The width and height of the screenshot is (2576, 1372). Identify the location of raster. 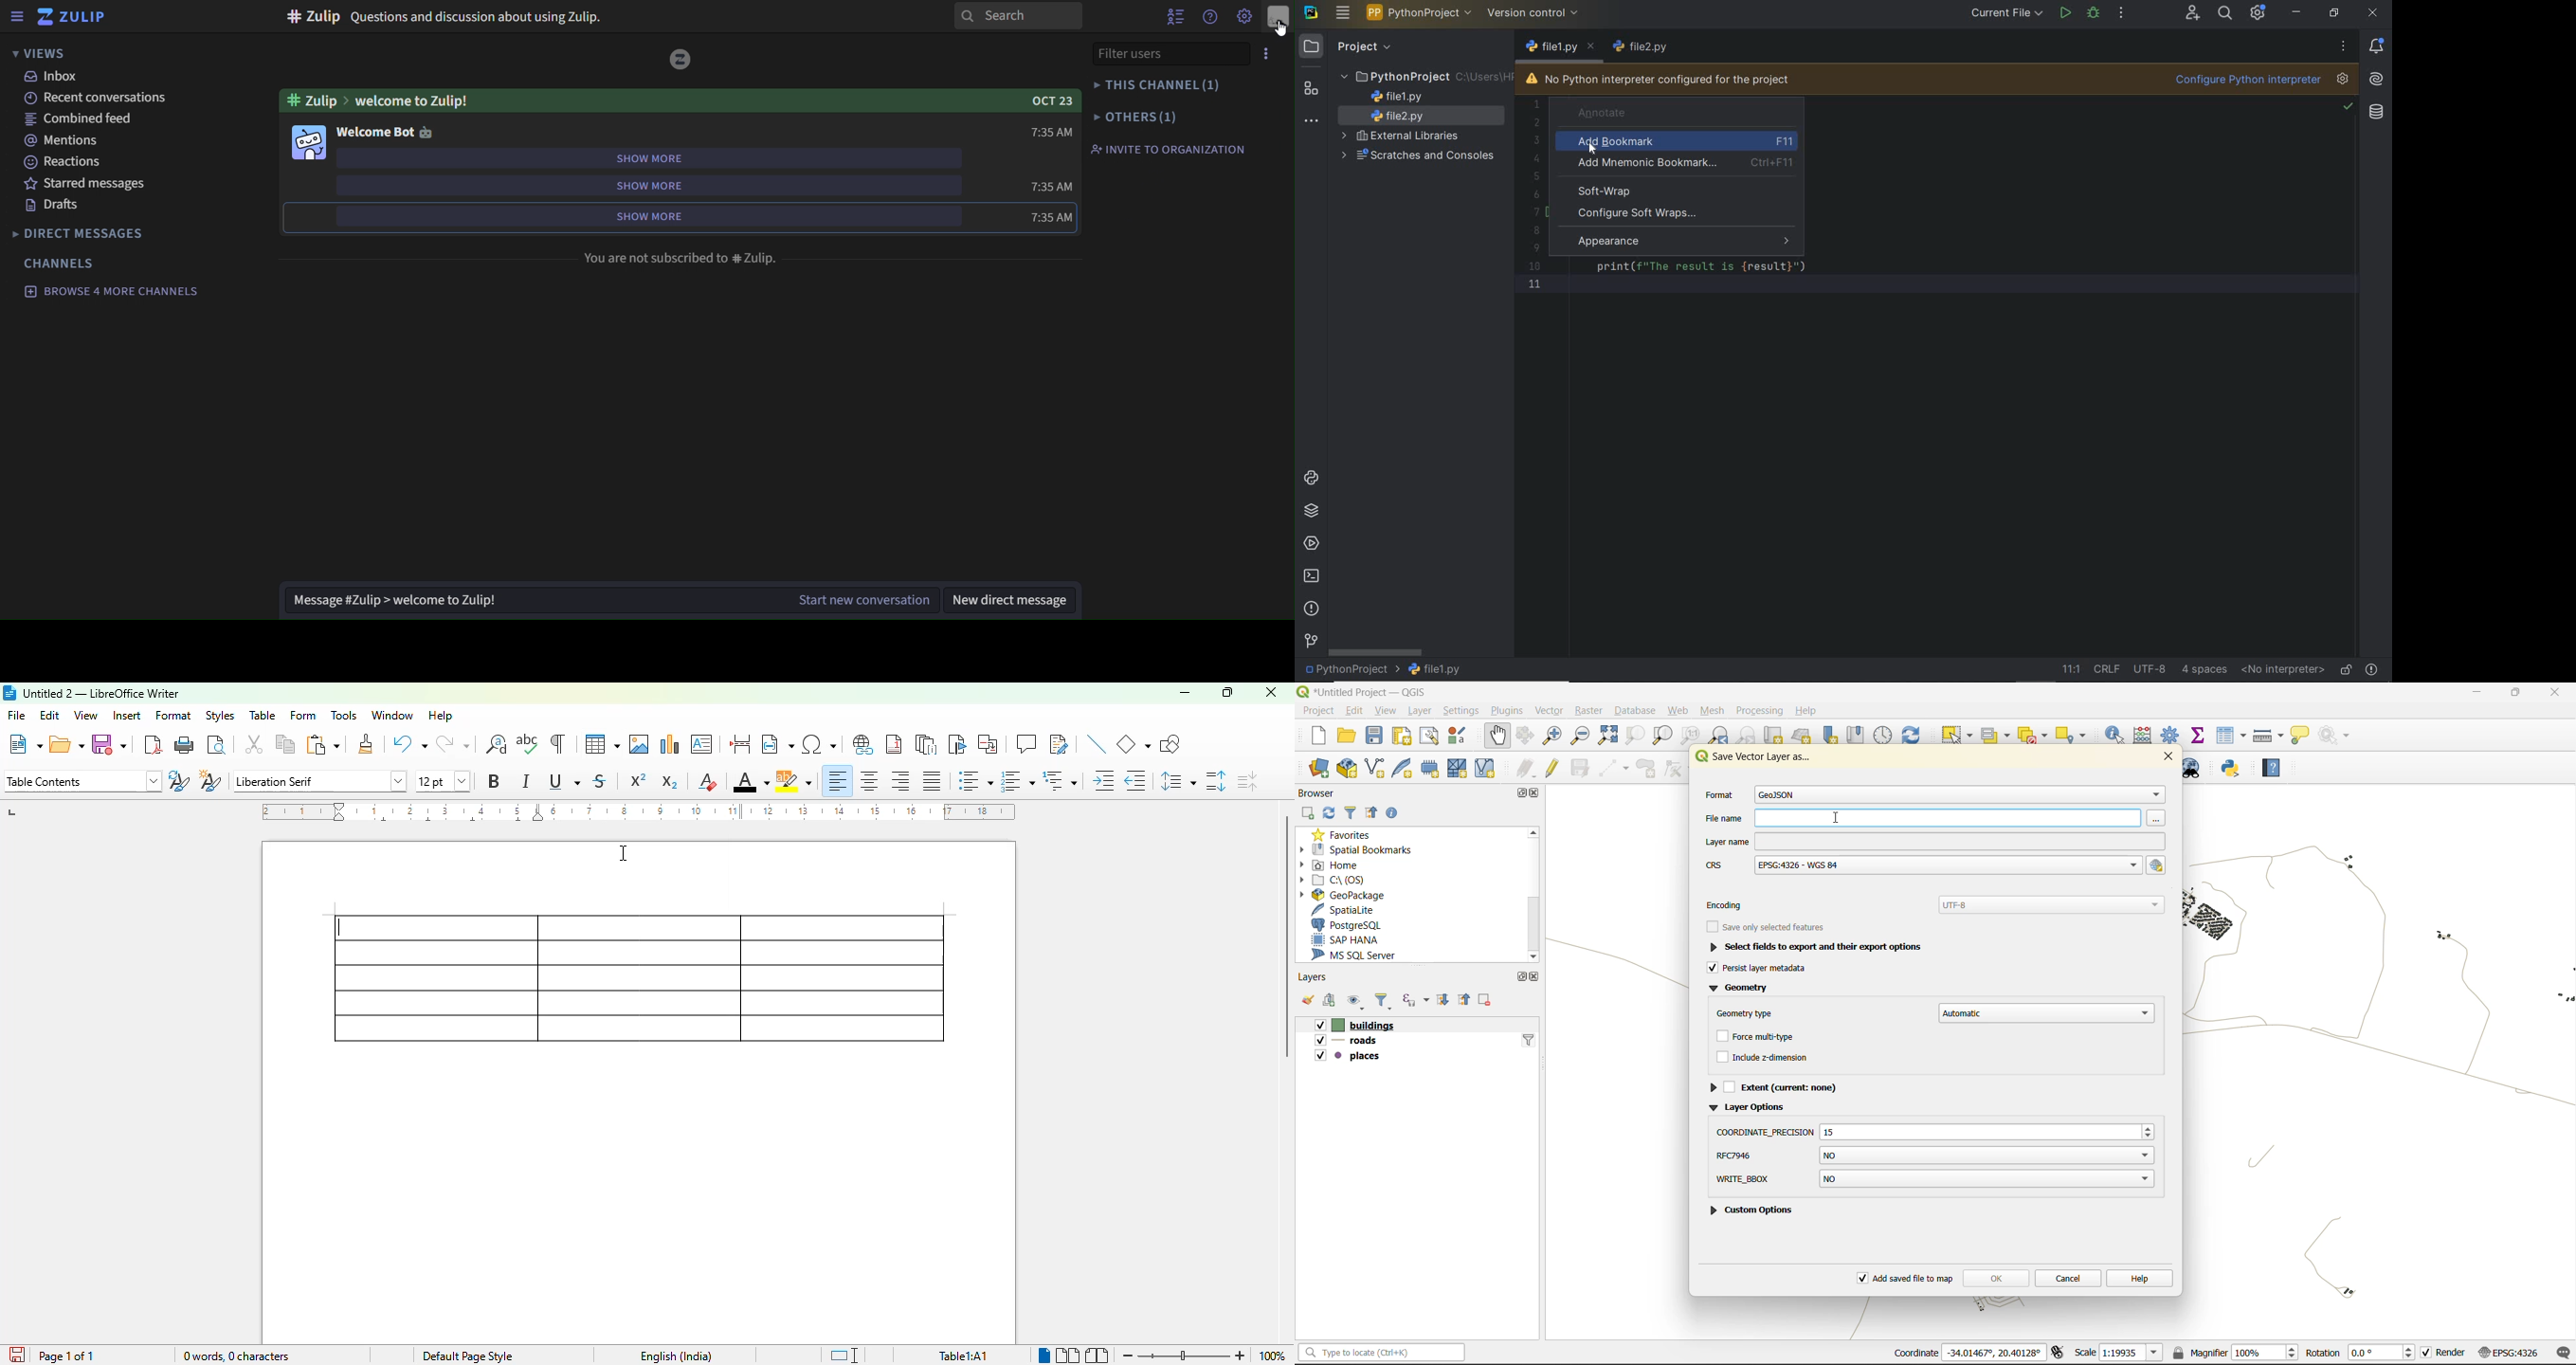
(1592, 711).